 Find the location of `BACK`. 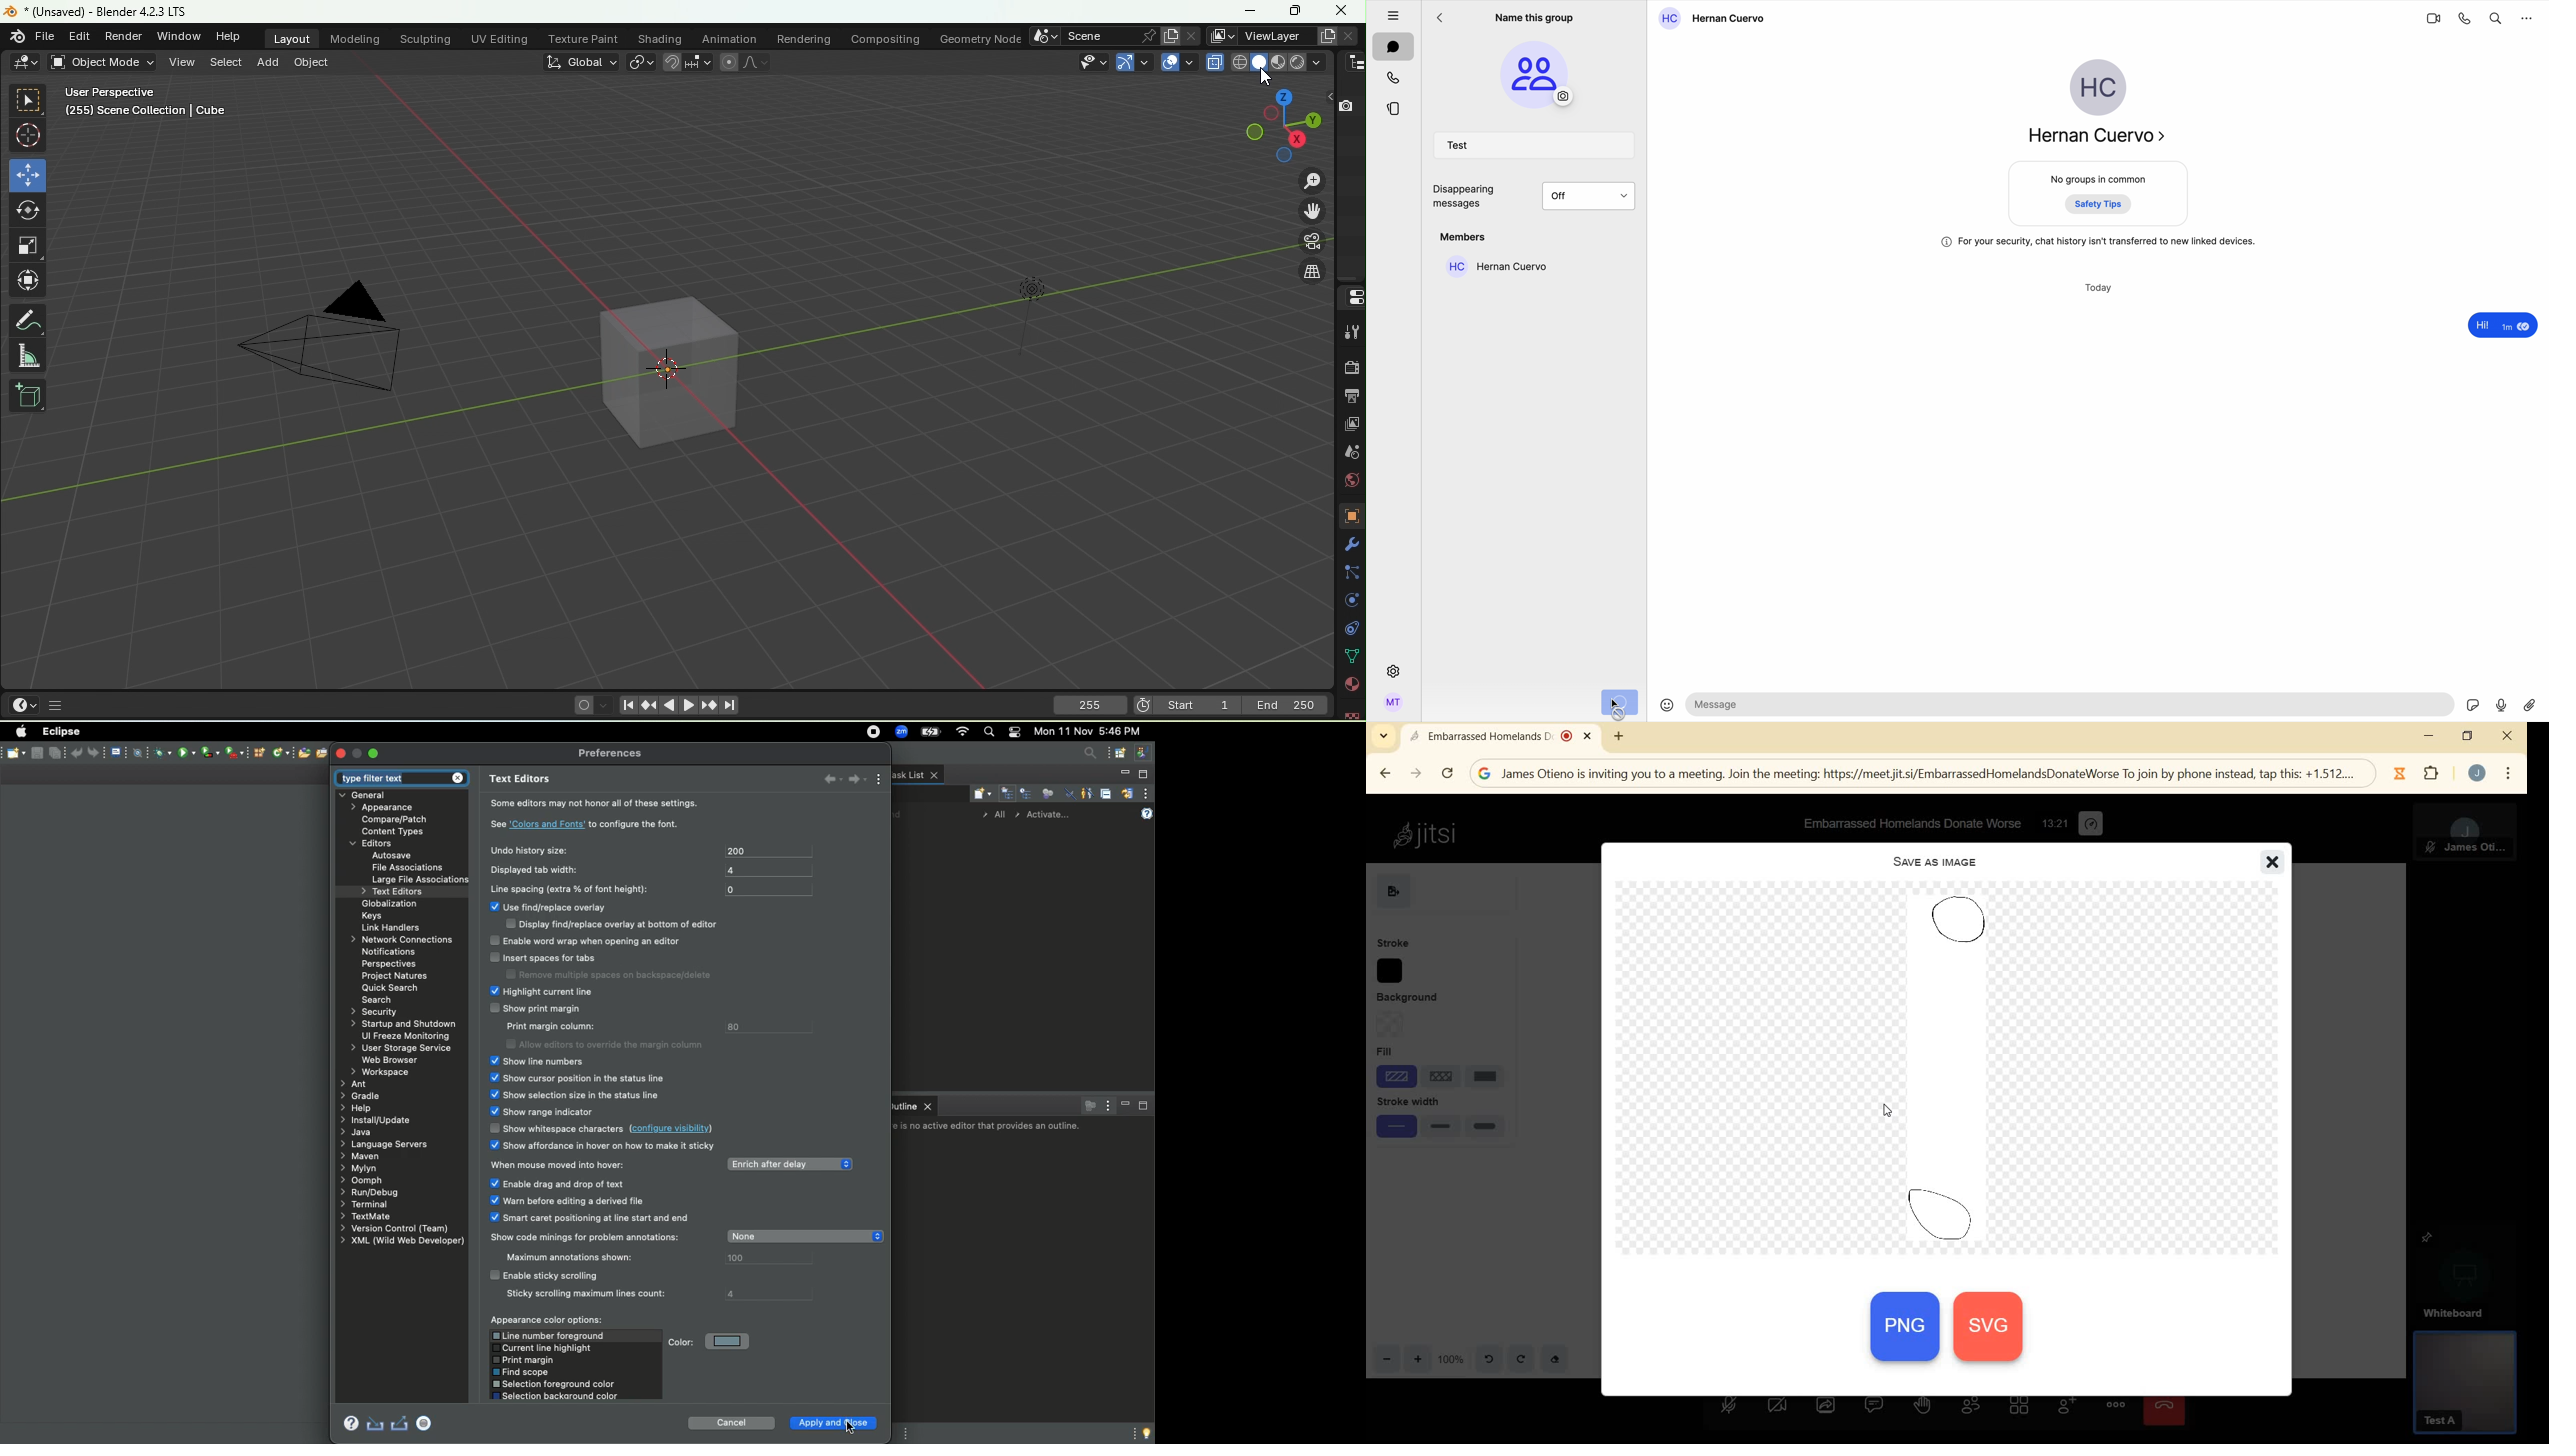

BACK is located at coordinates (1387, 772).